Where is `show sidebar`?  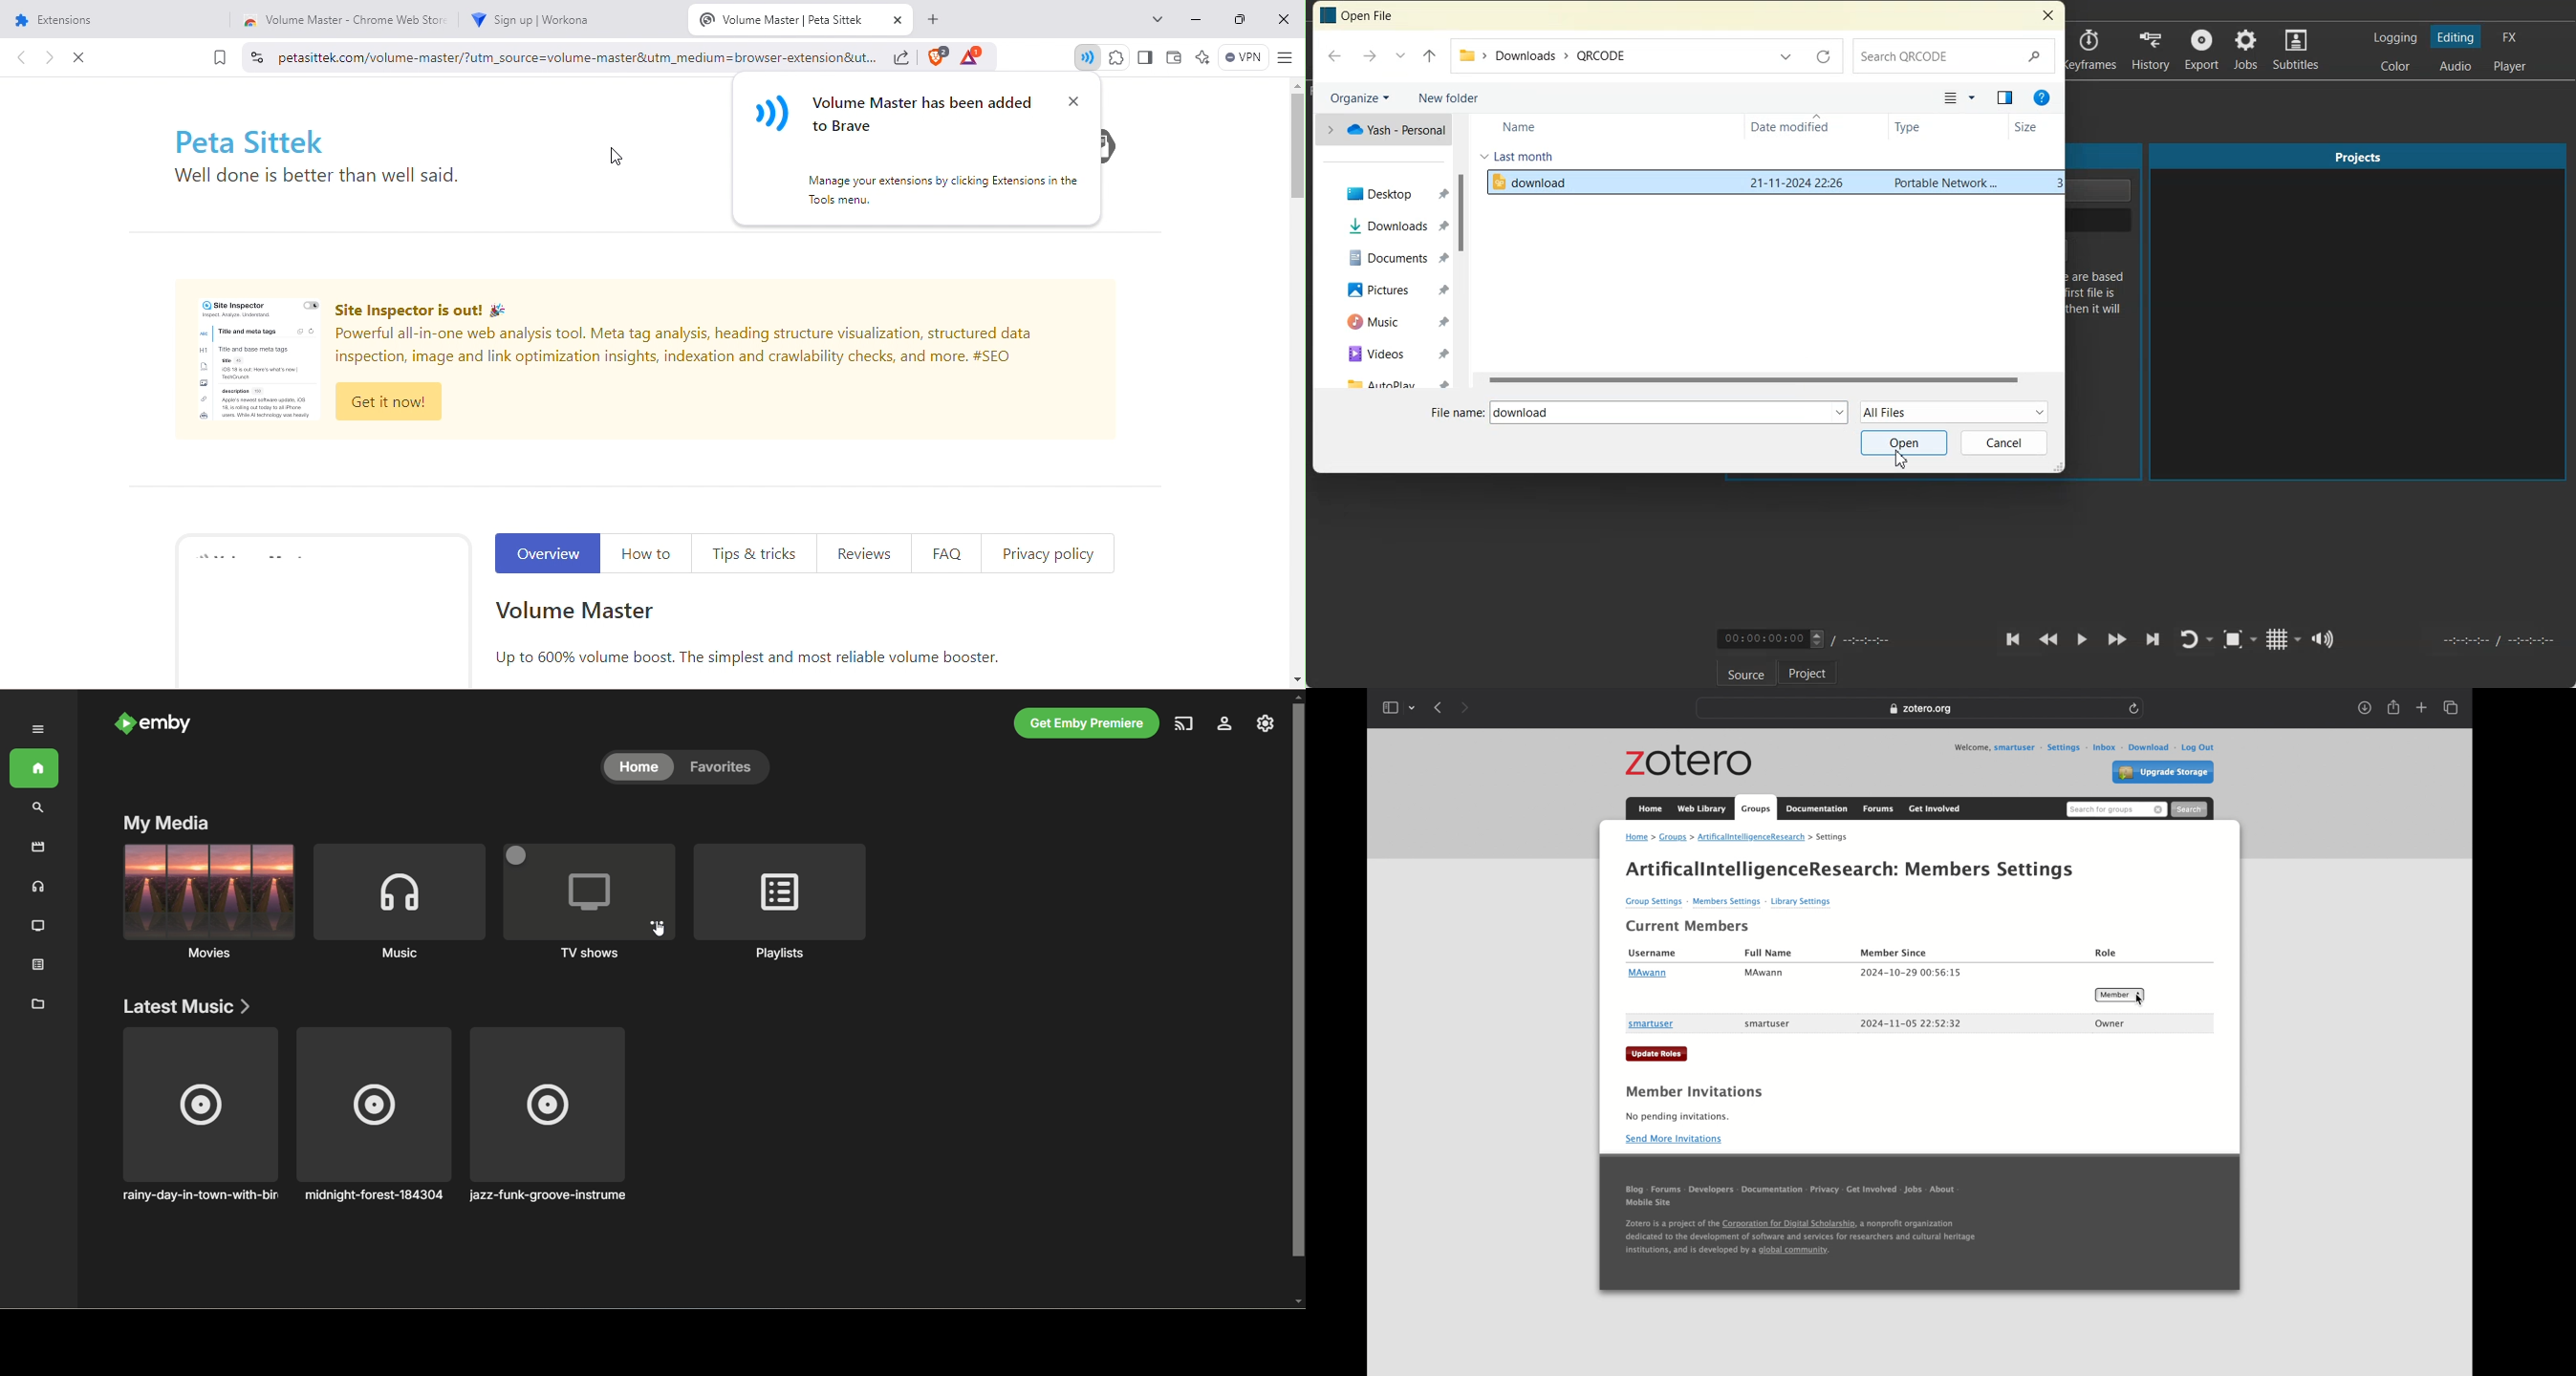
show sidebar is located at coordinates (1390, 708).